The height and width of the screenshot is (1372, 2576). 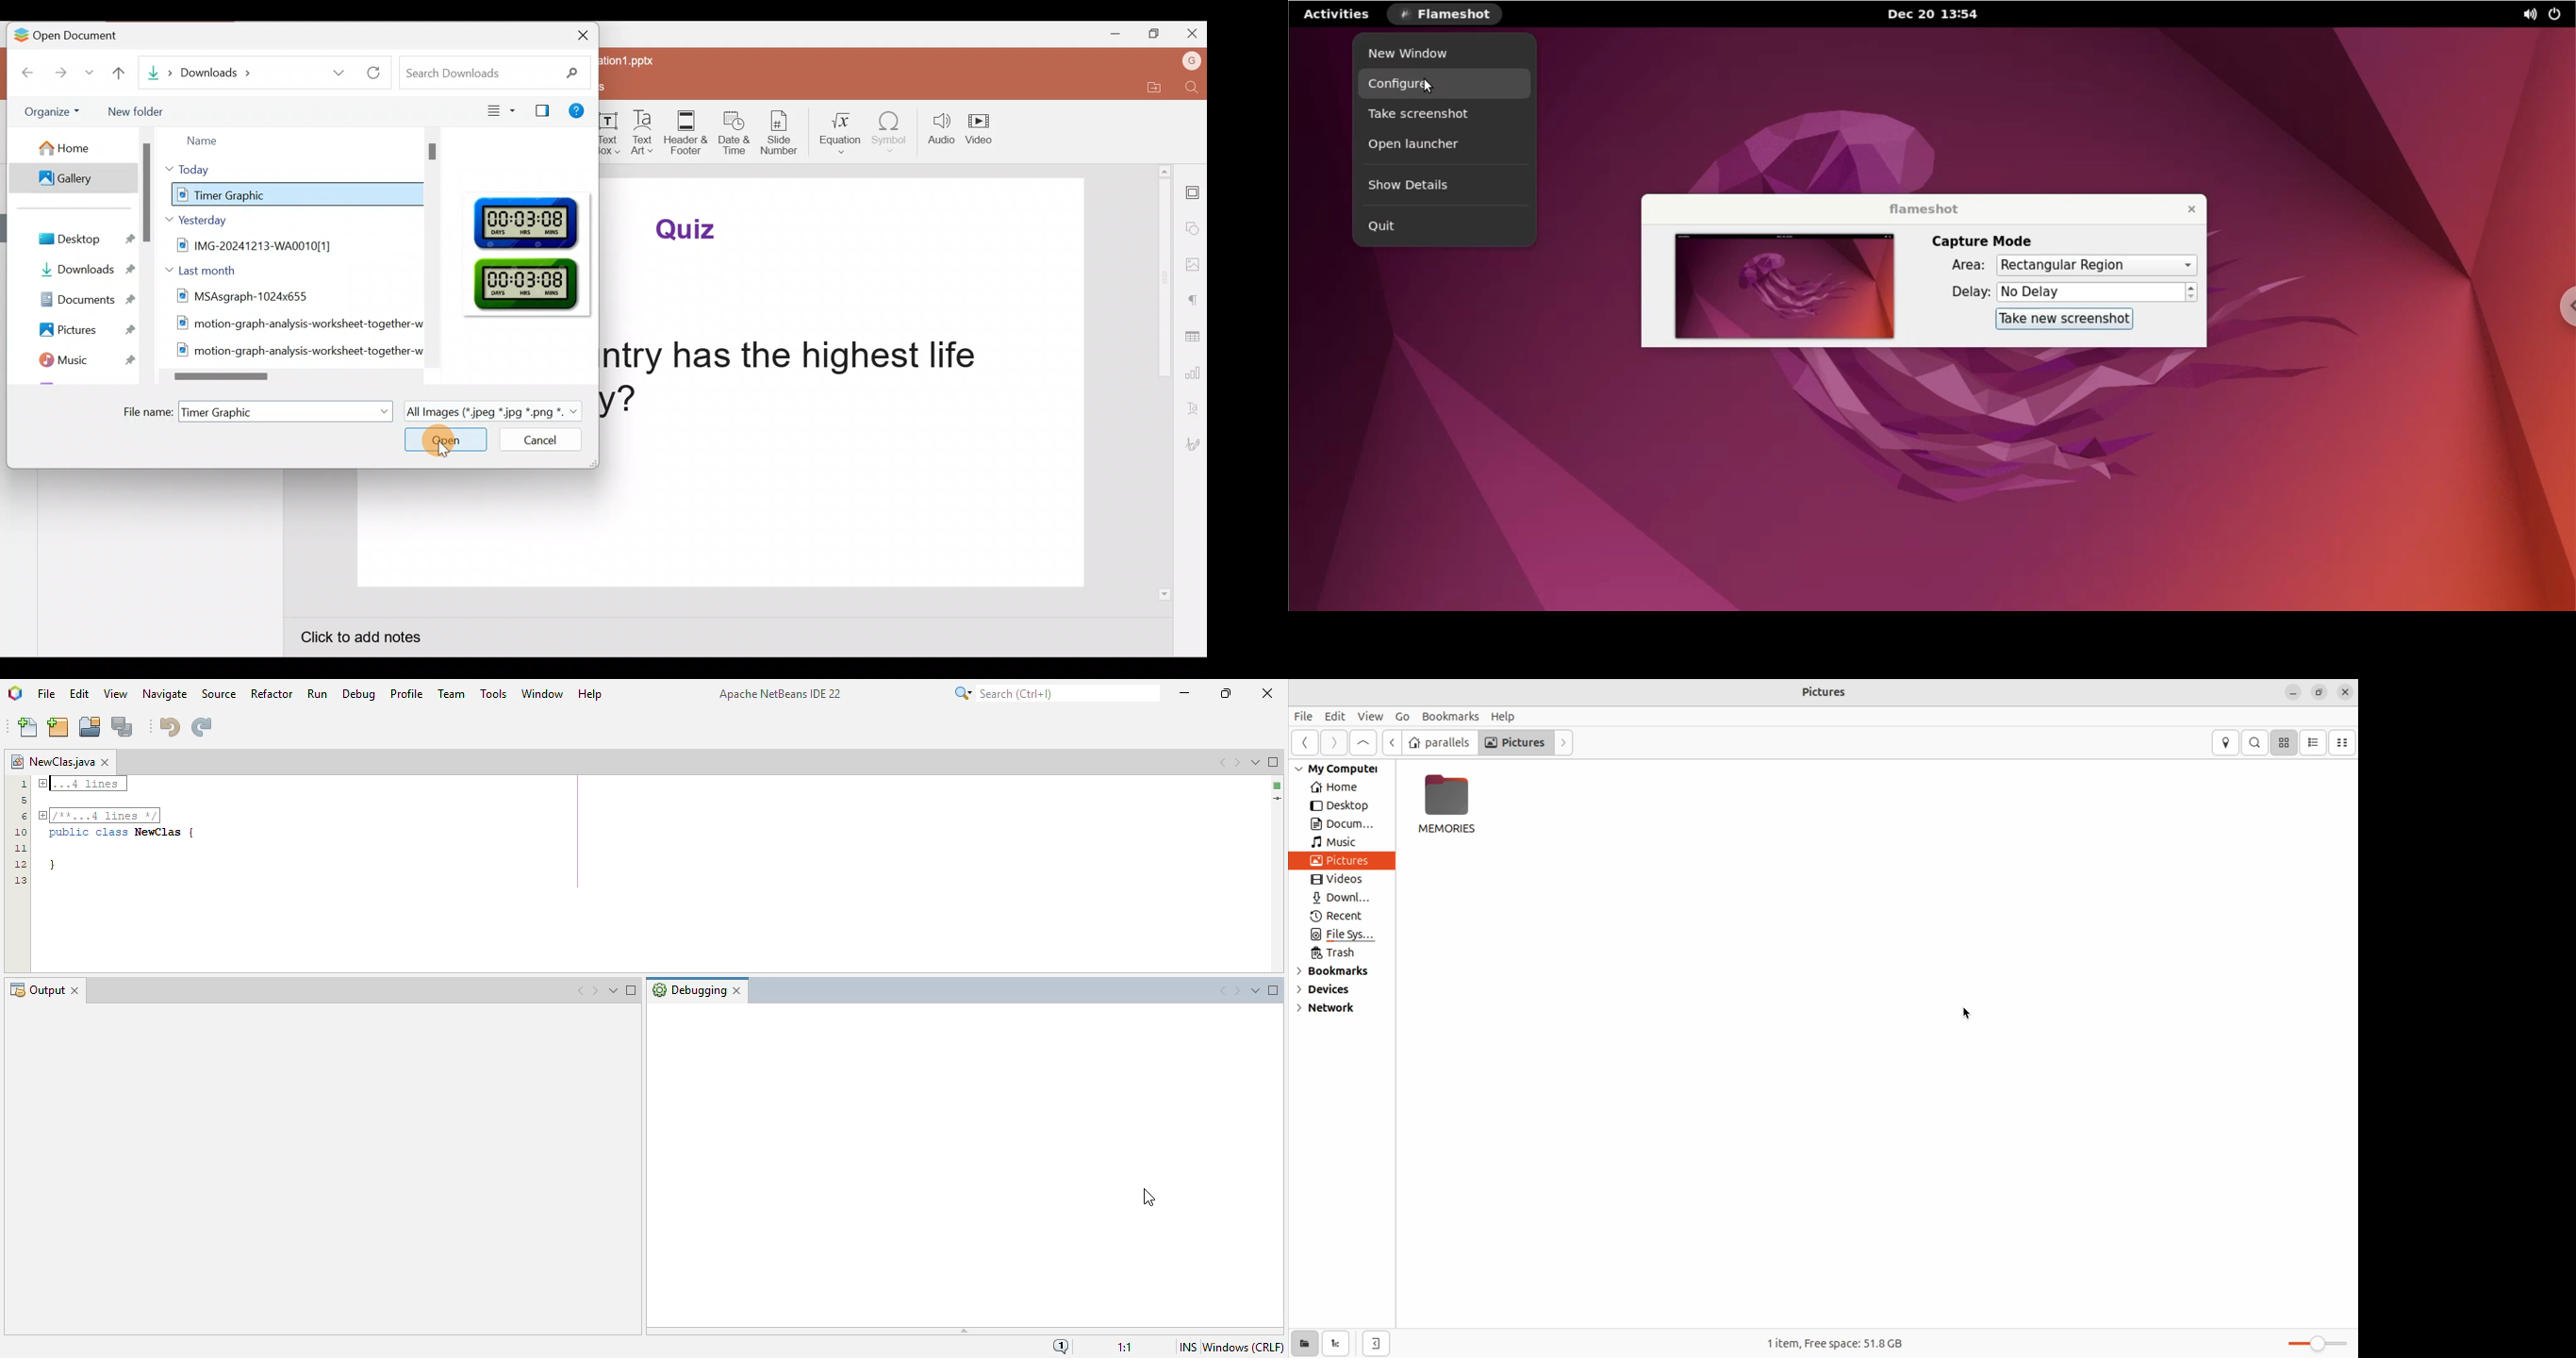 I want to click on View type, so click(x=497, y=109).